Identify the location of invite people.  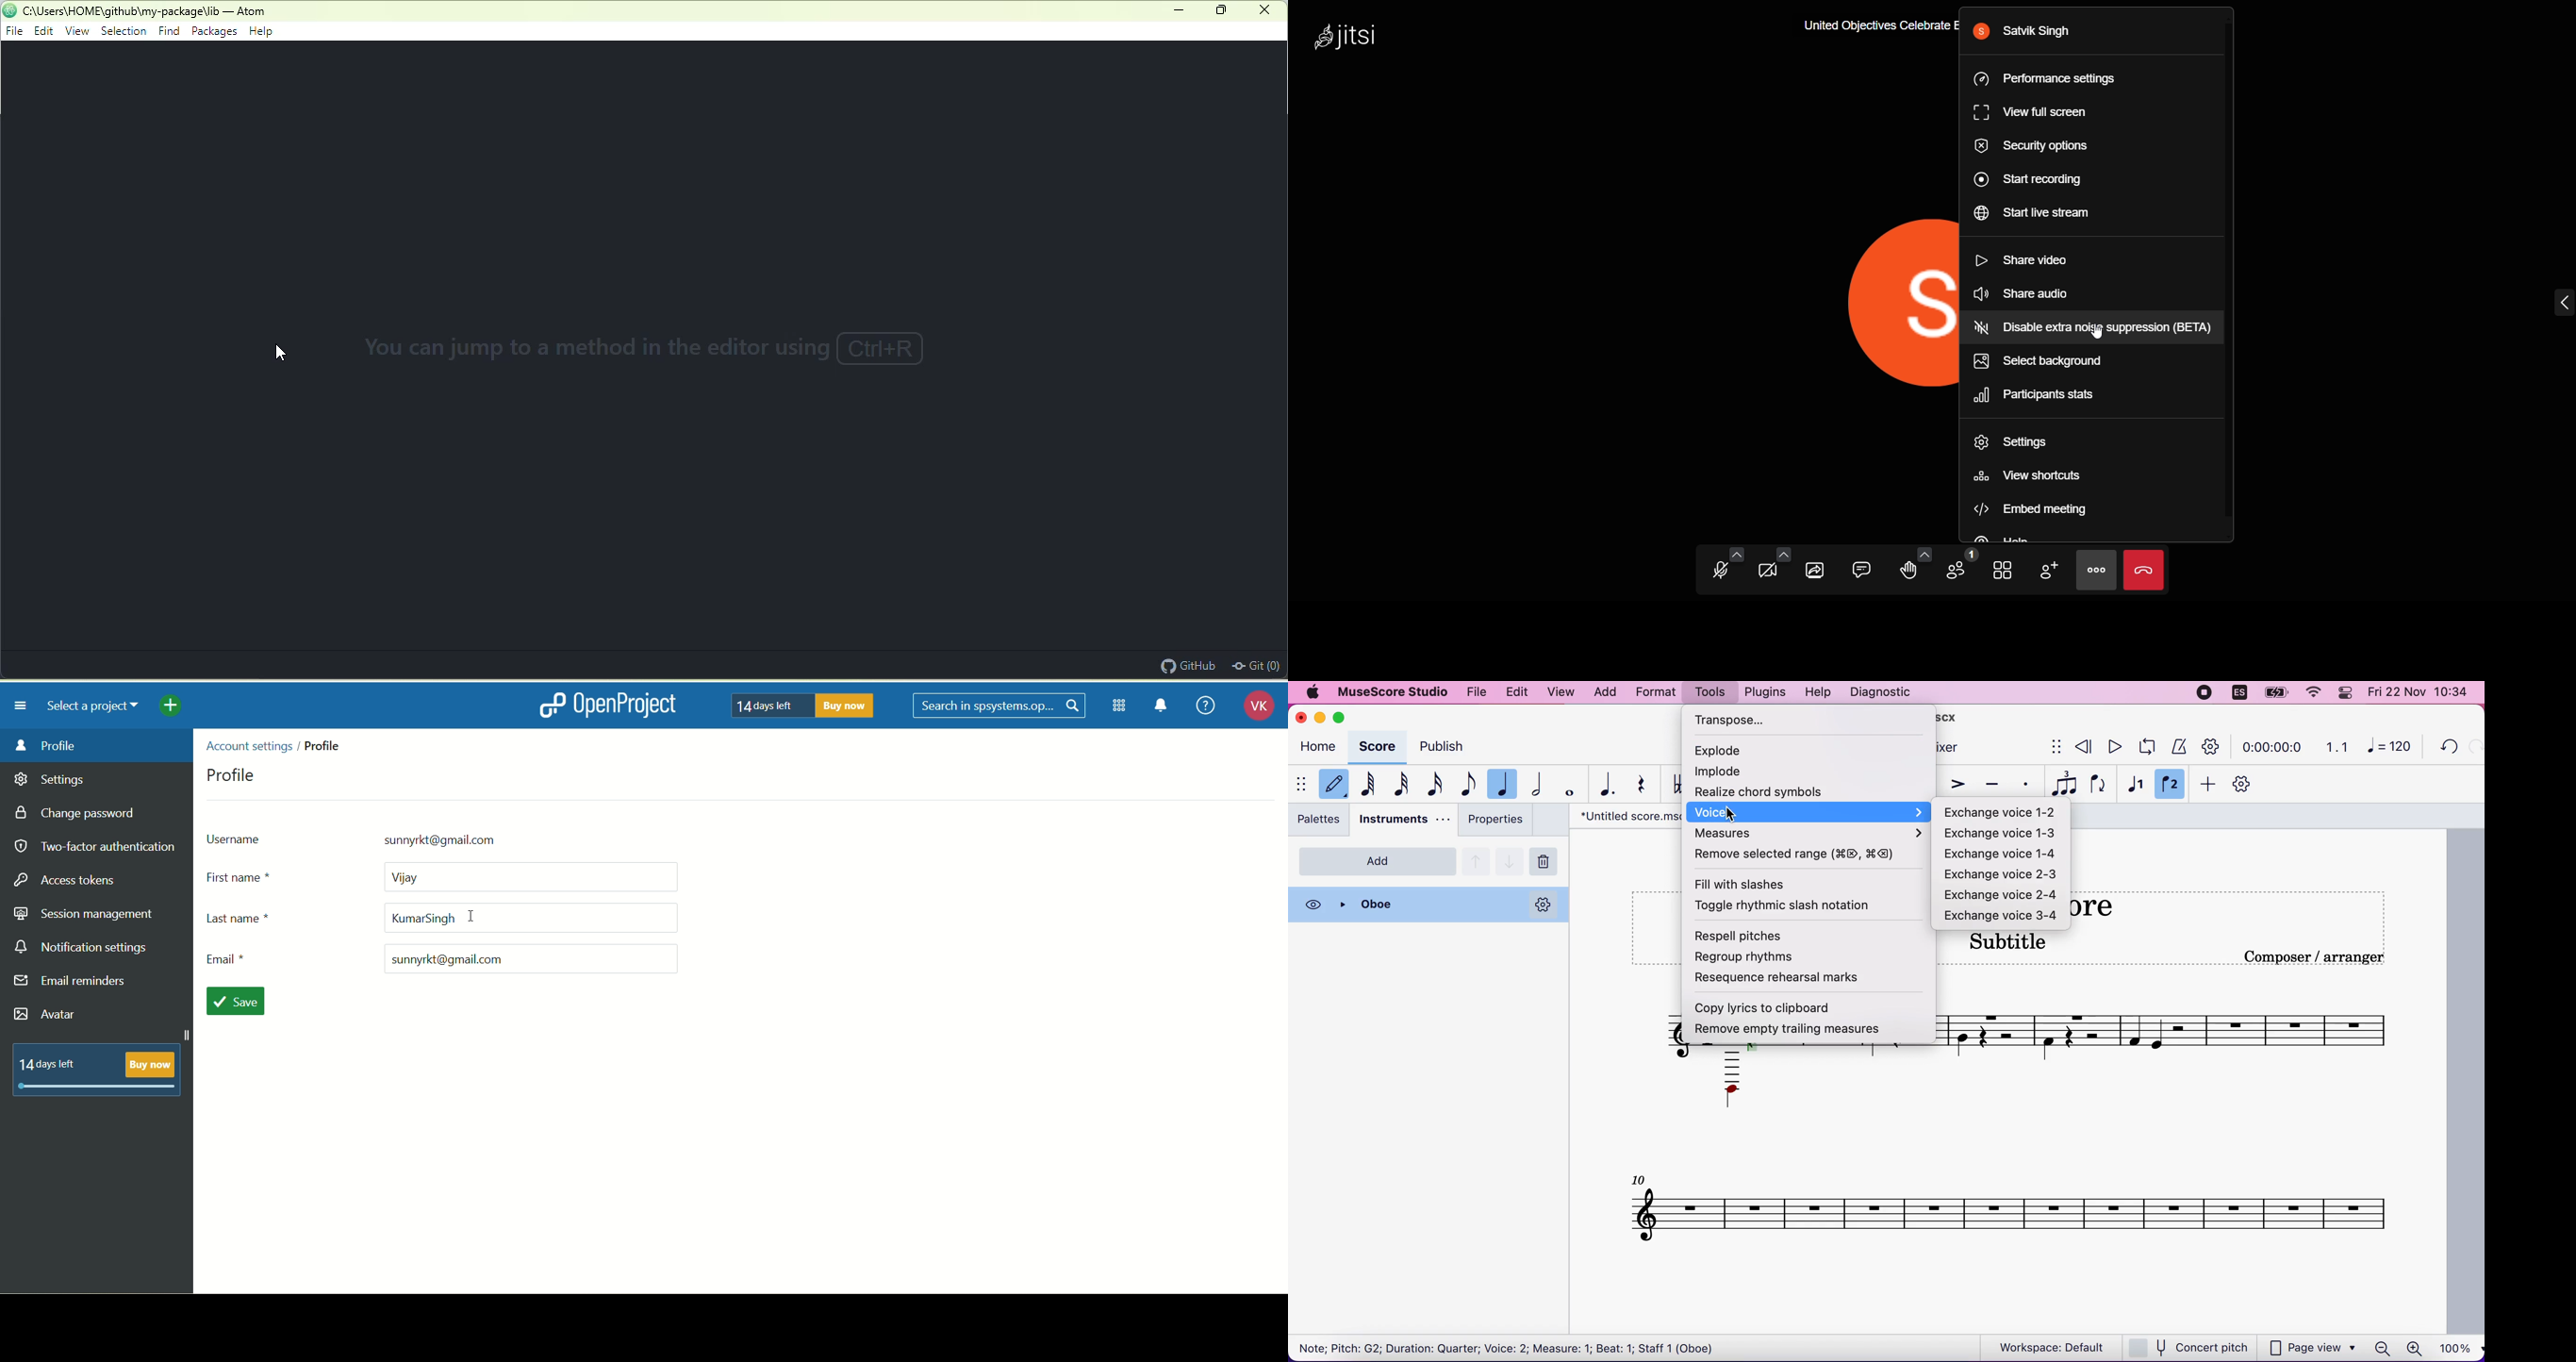
(2048, 570).